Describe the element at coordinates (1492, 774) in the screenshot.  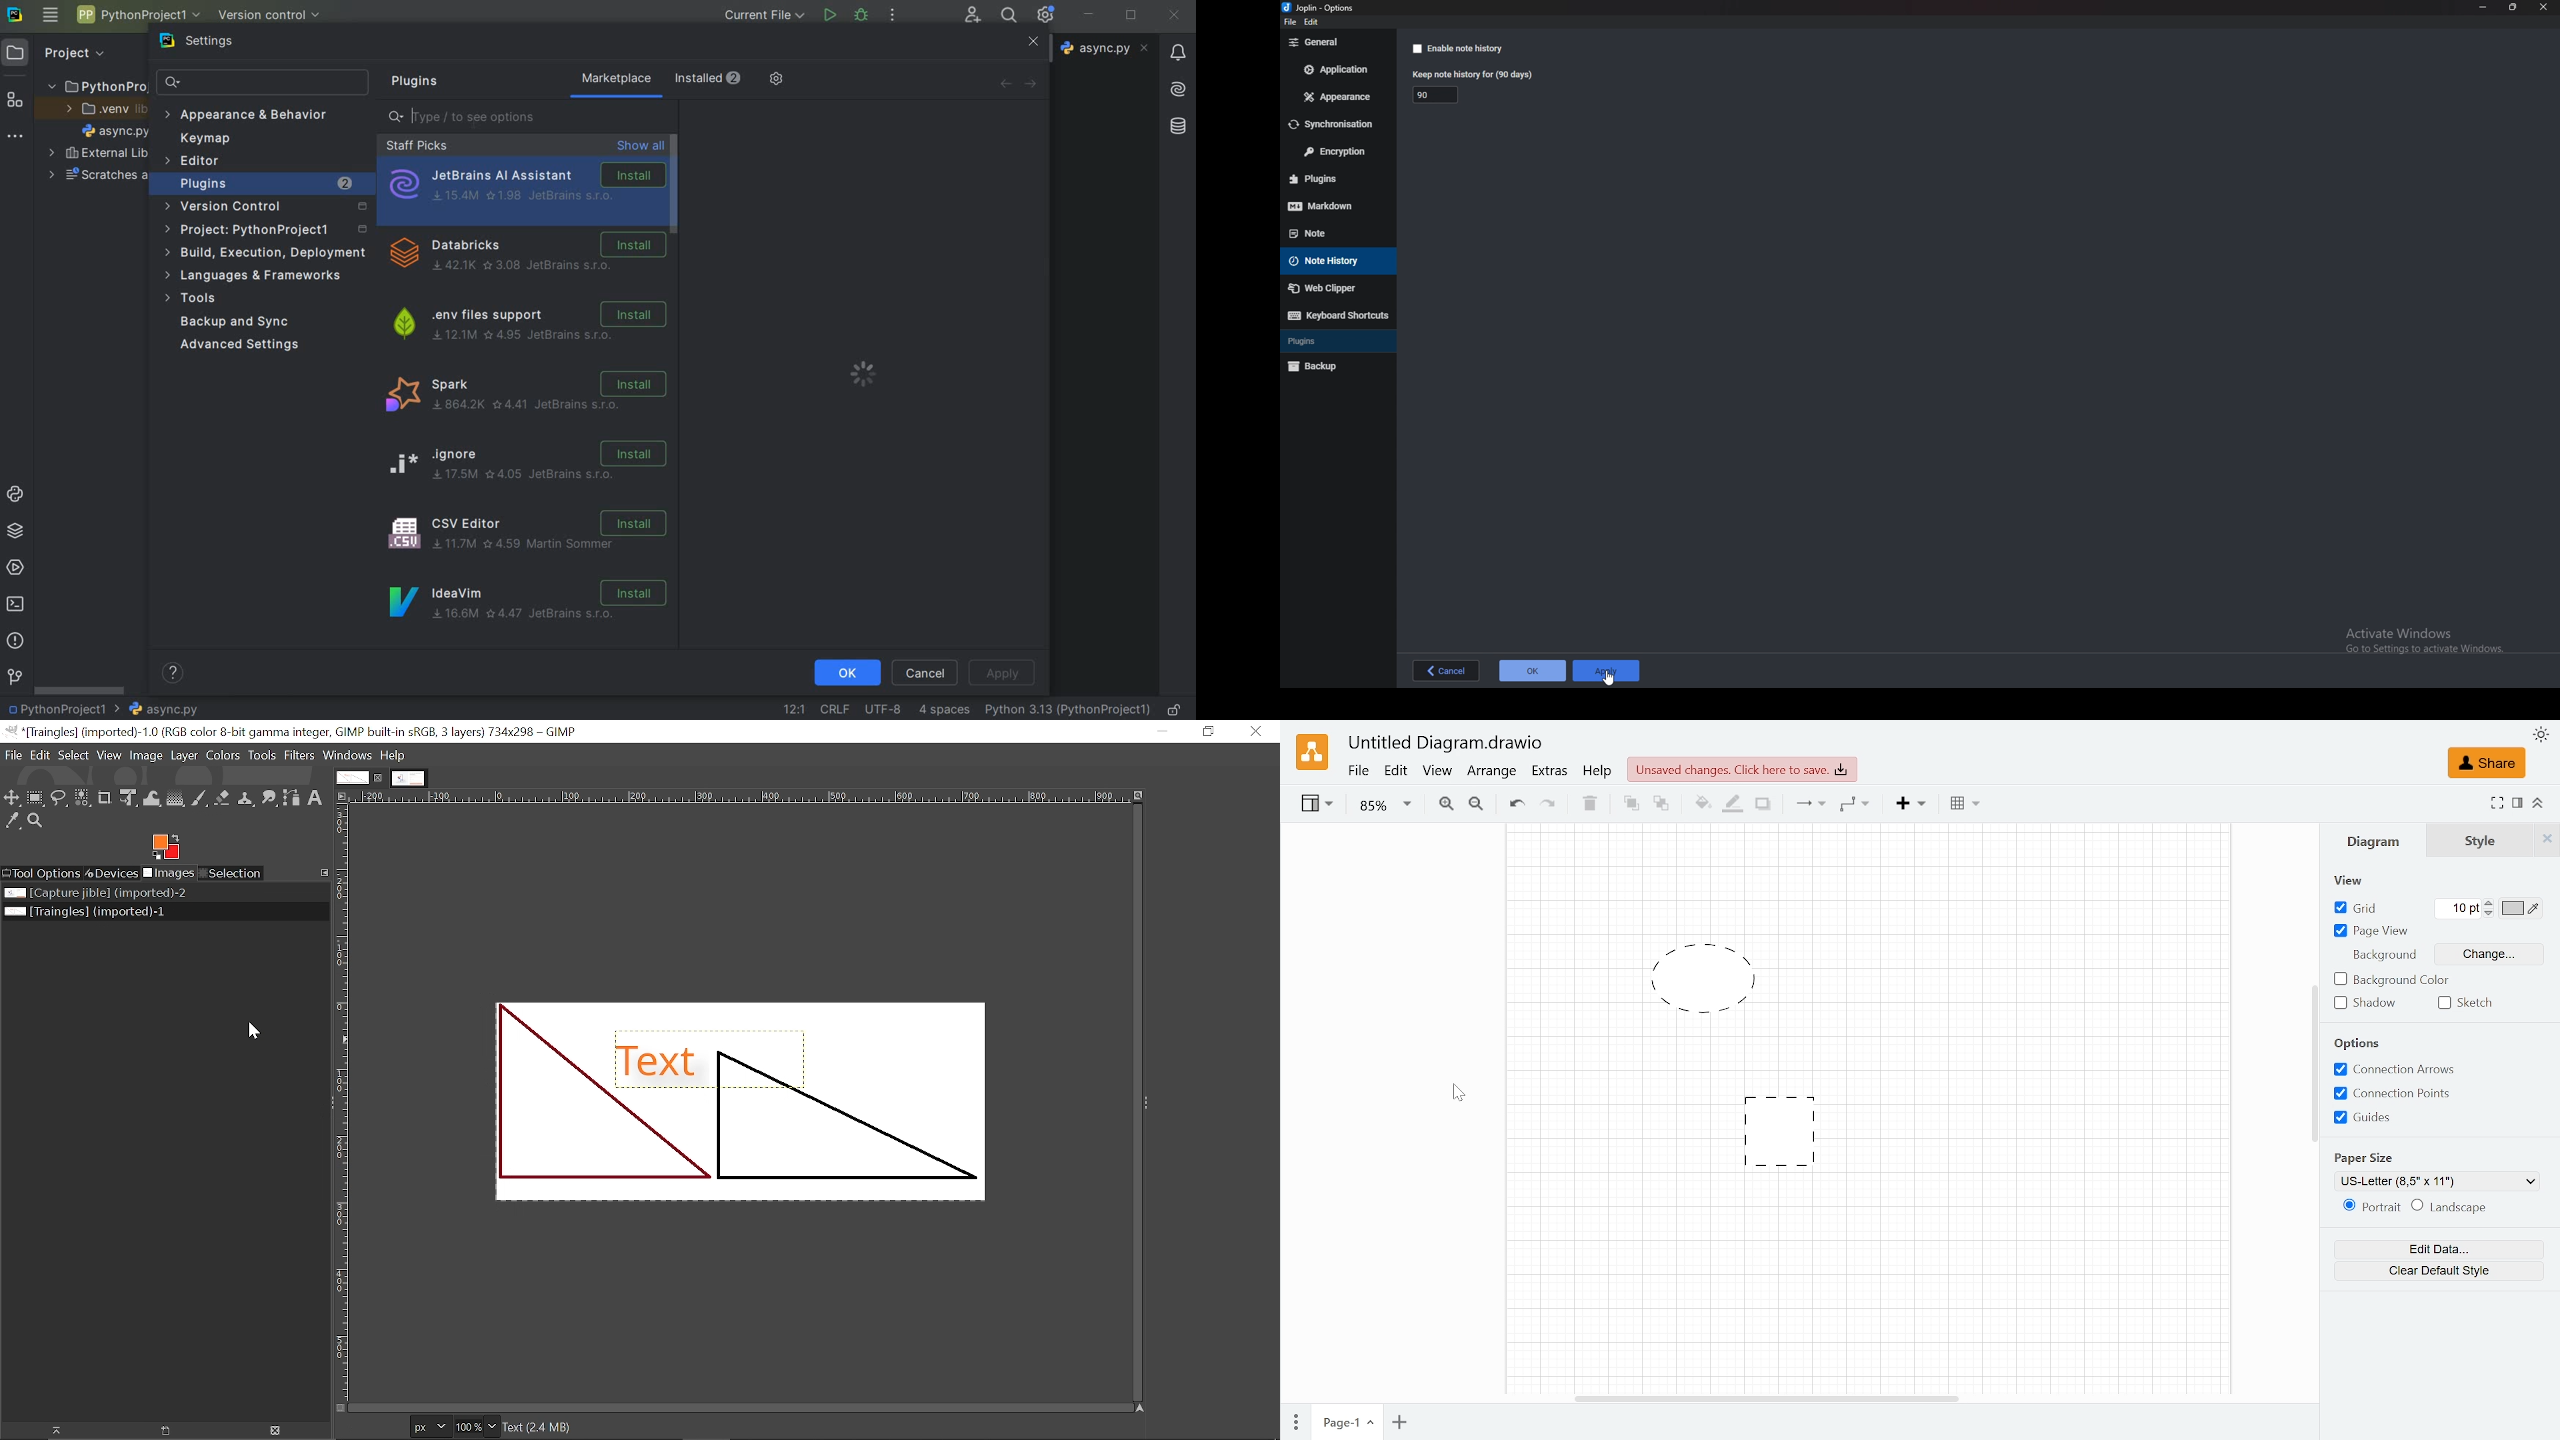
I see `Arrange` at that location.